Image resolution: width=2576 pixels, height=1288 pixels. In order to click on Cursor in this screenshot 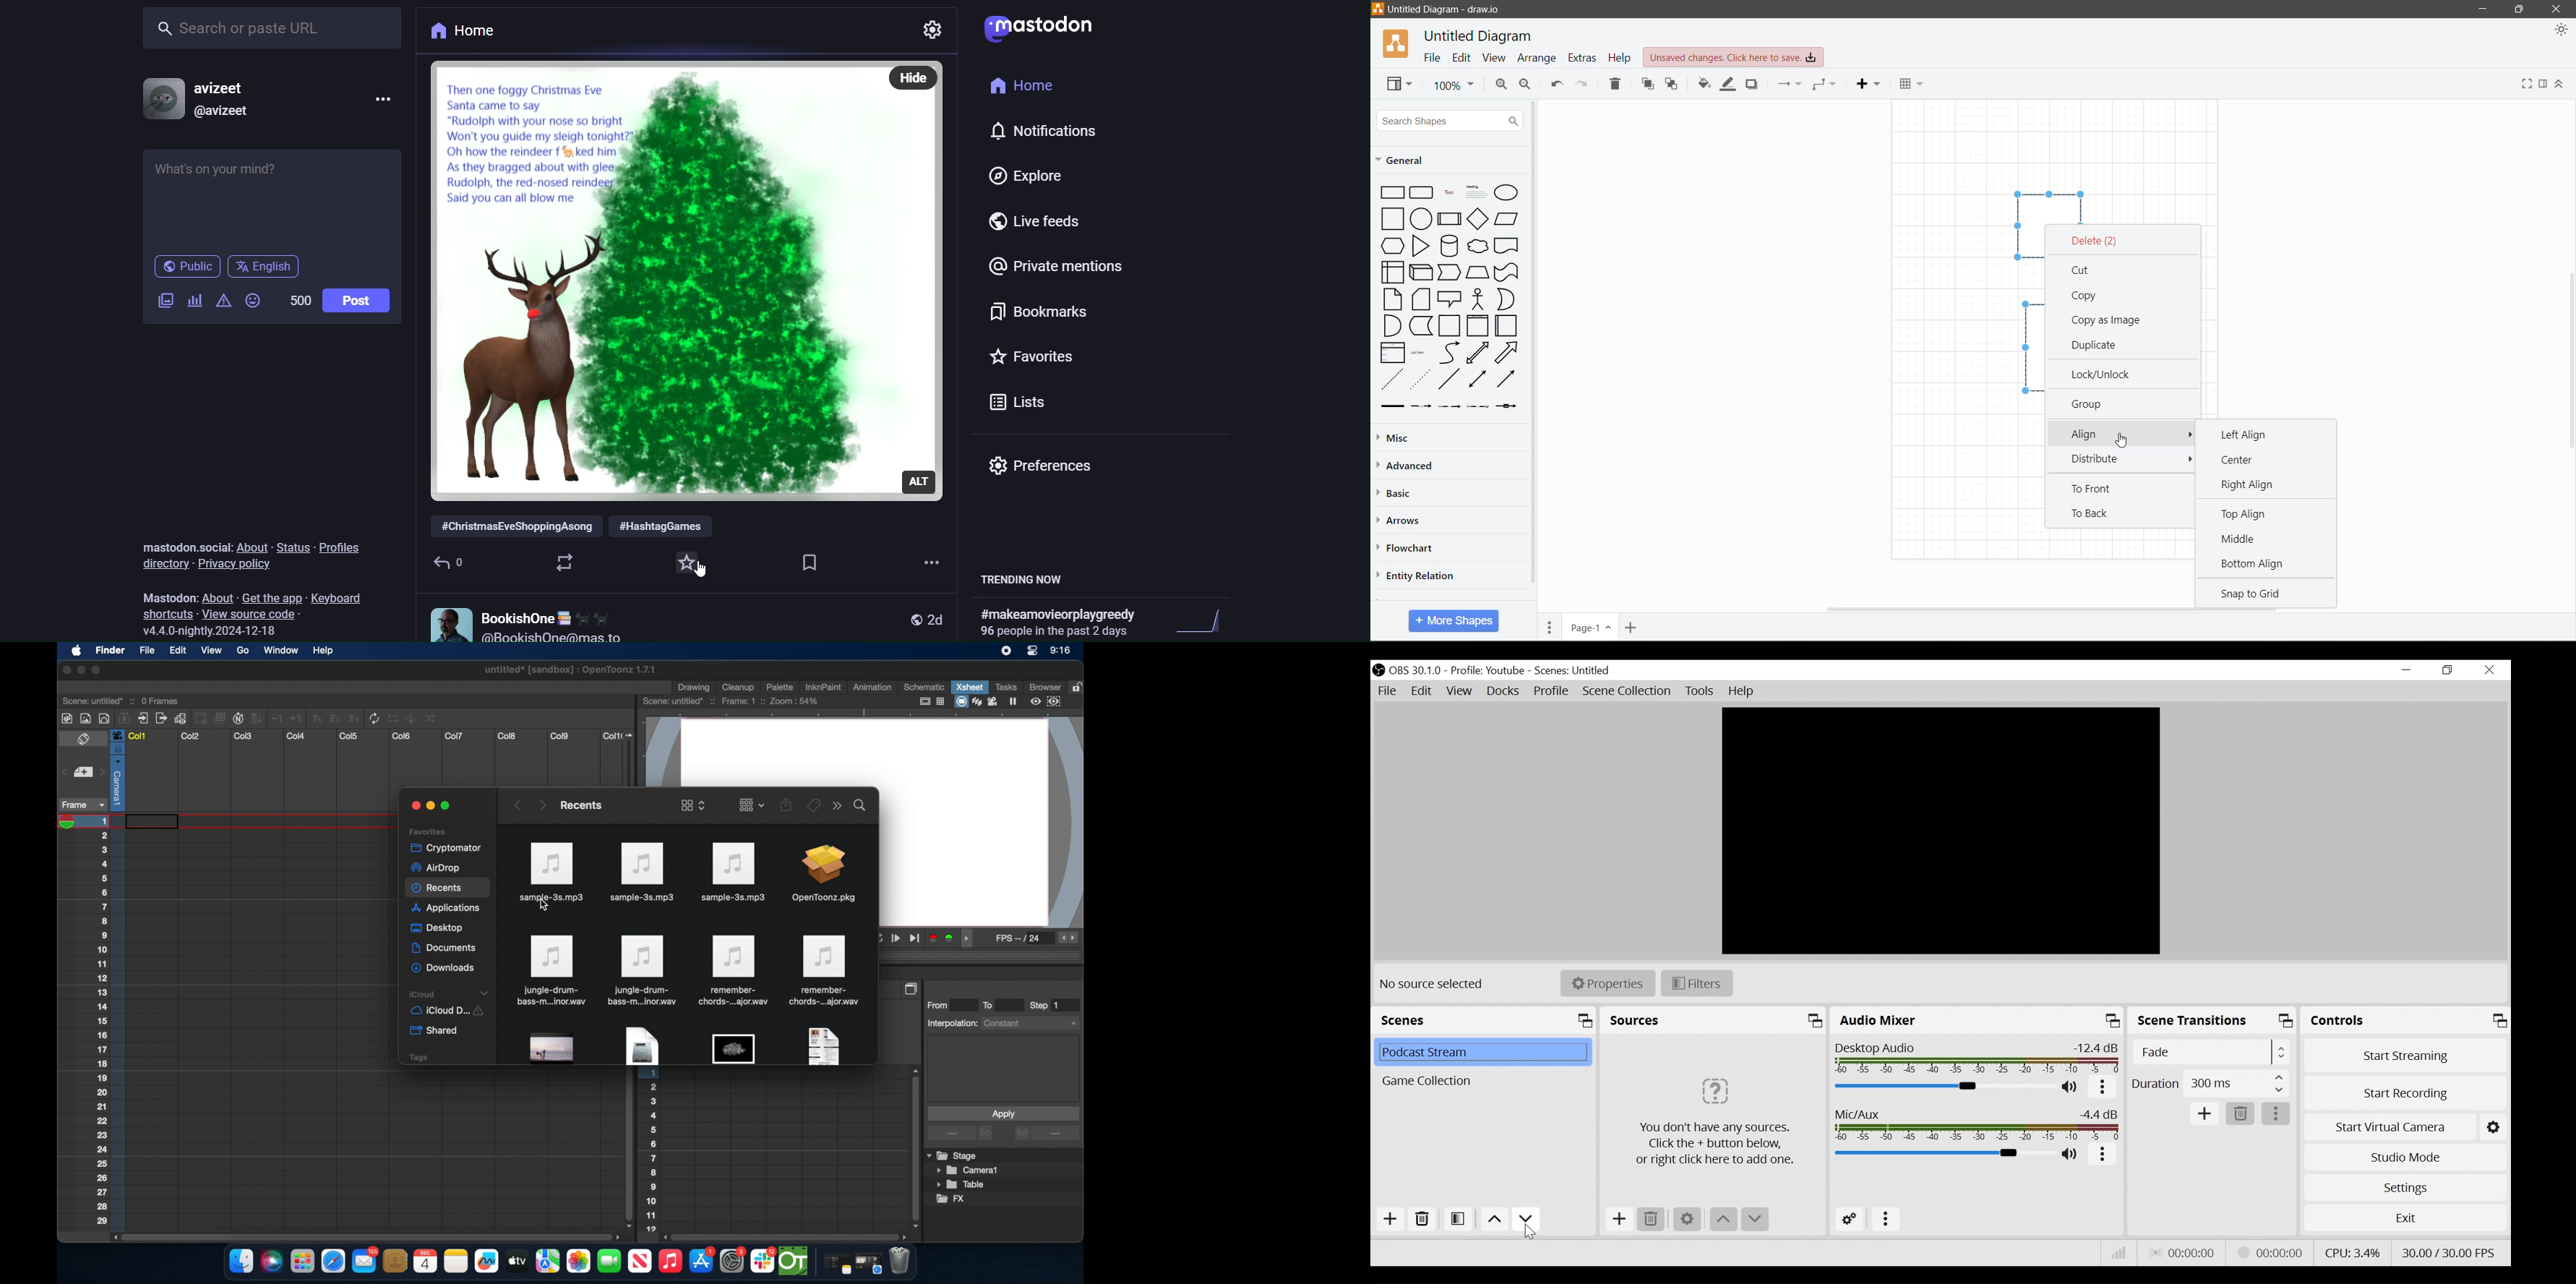, I will do `click(2125, 444)`.